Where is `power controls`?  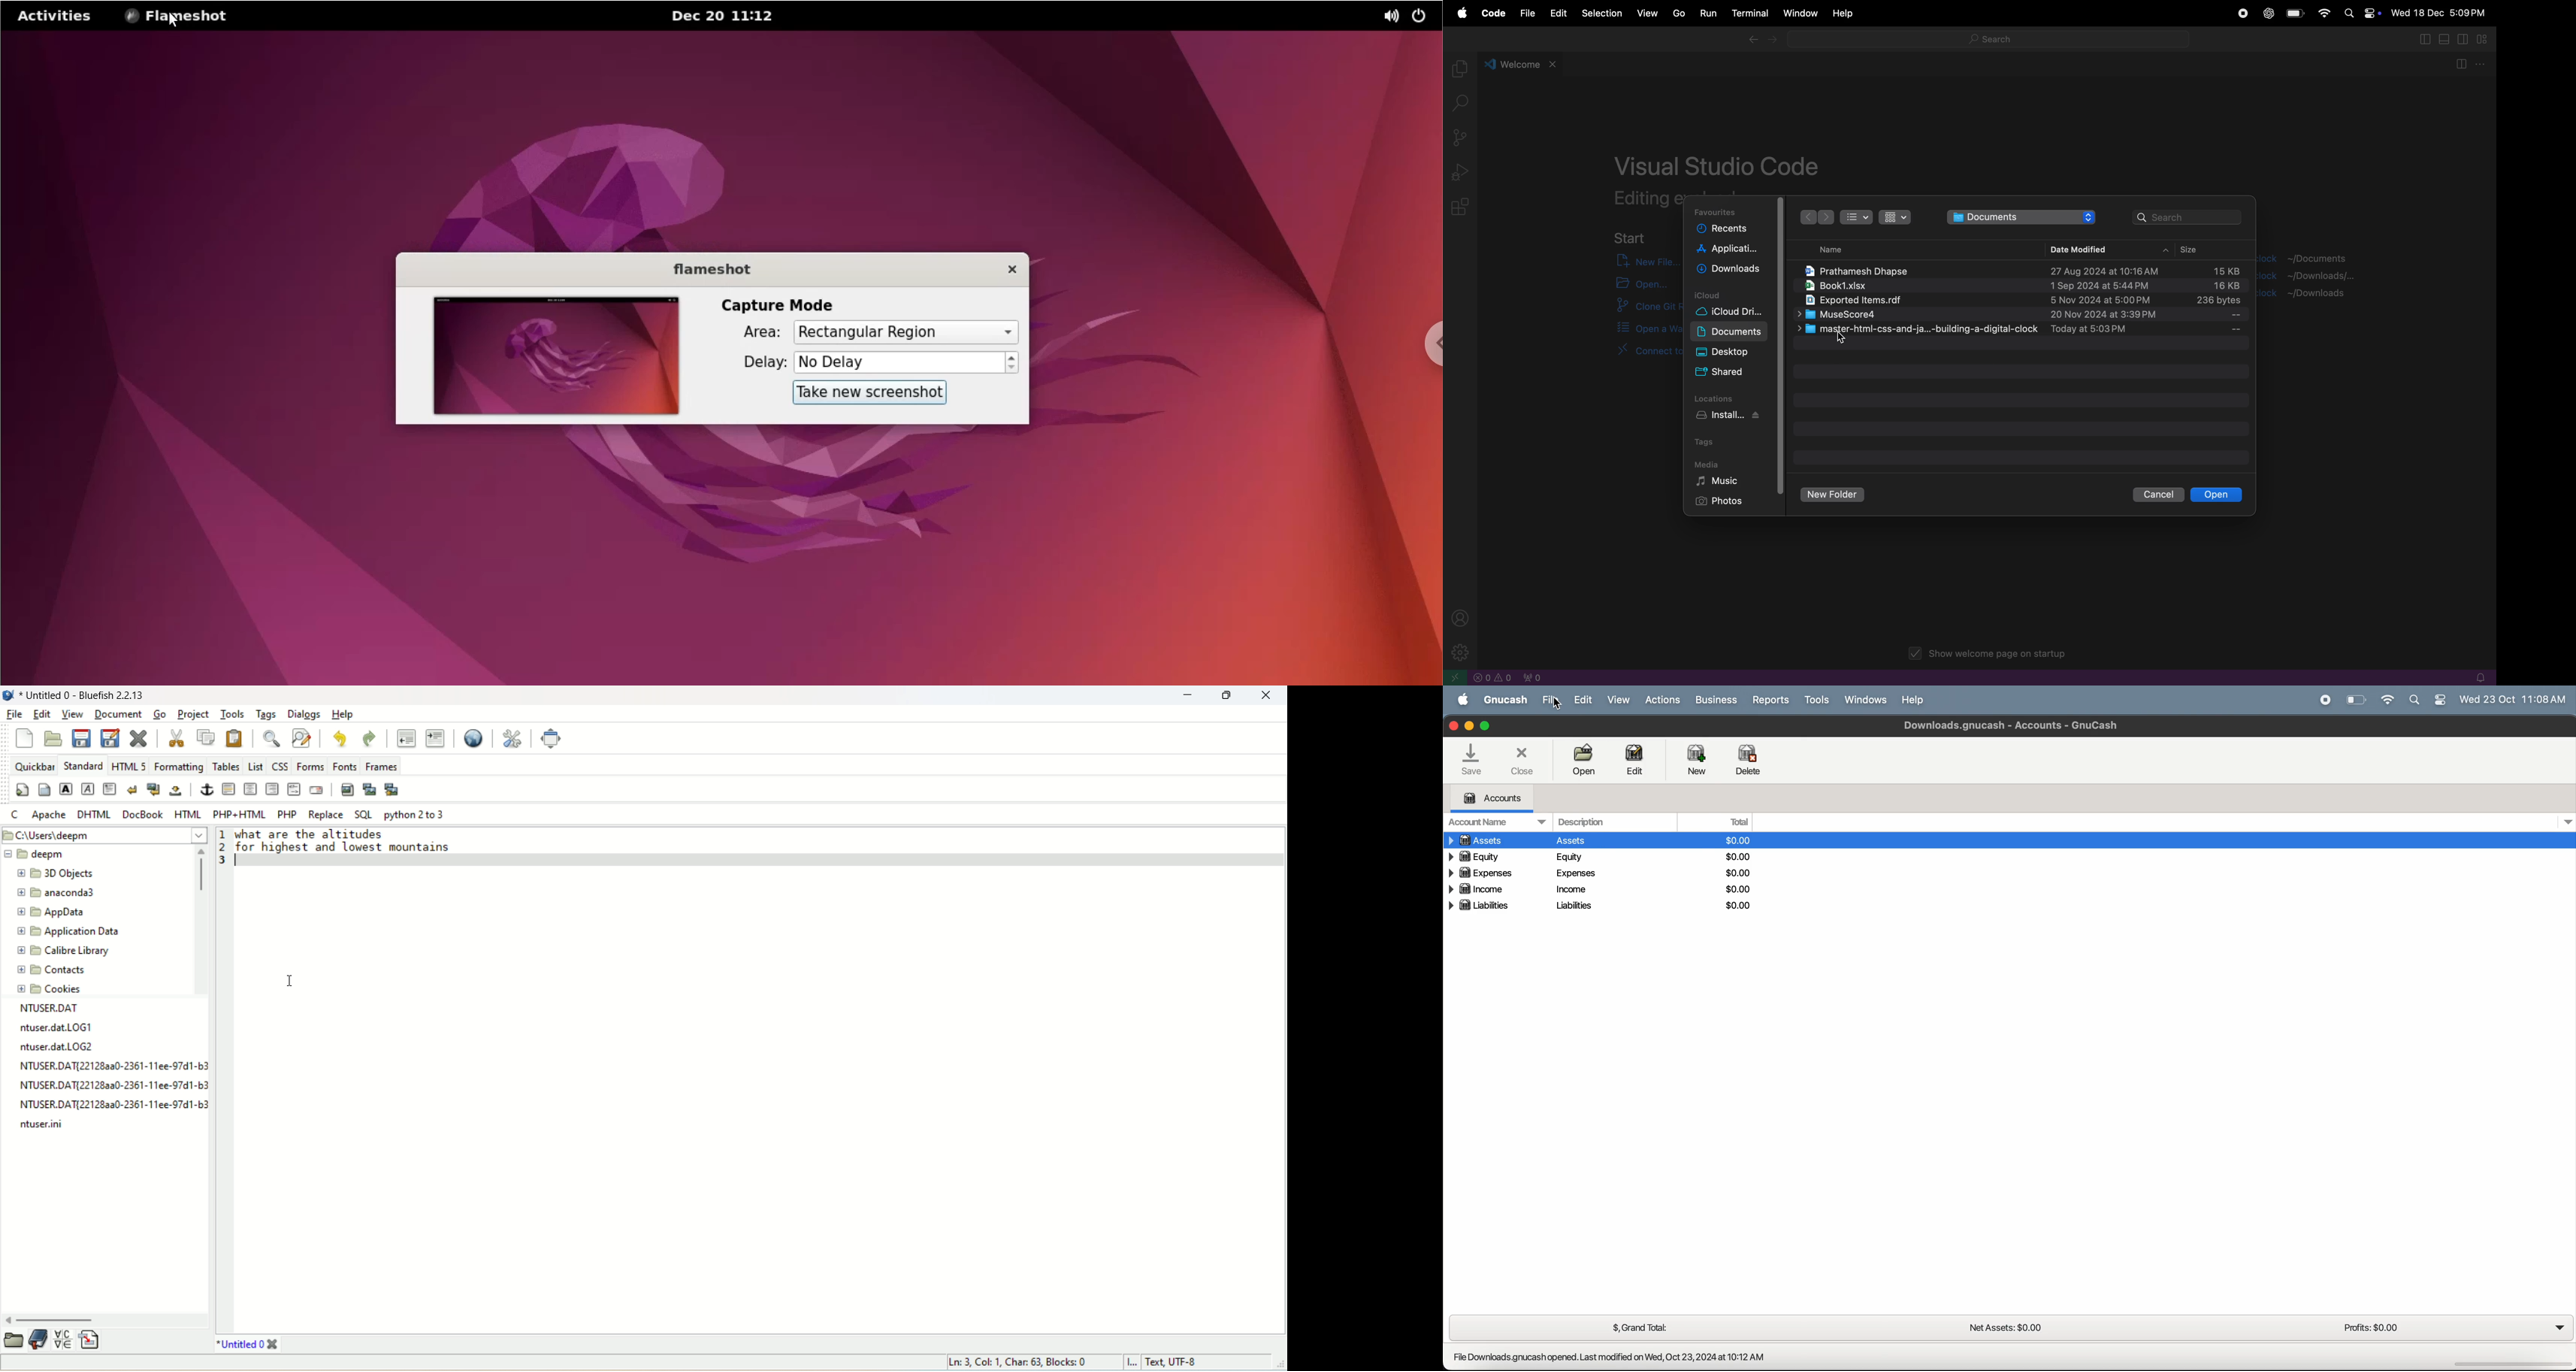 power controls is located at coordinates (1422, 17).